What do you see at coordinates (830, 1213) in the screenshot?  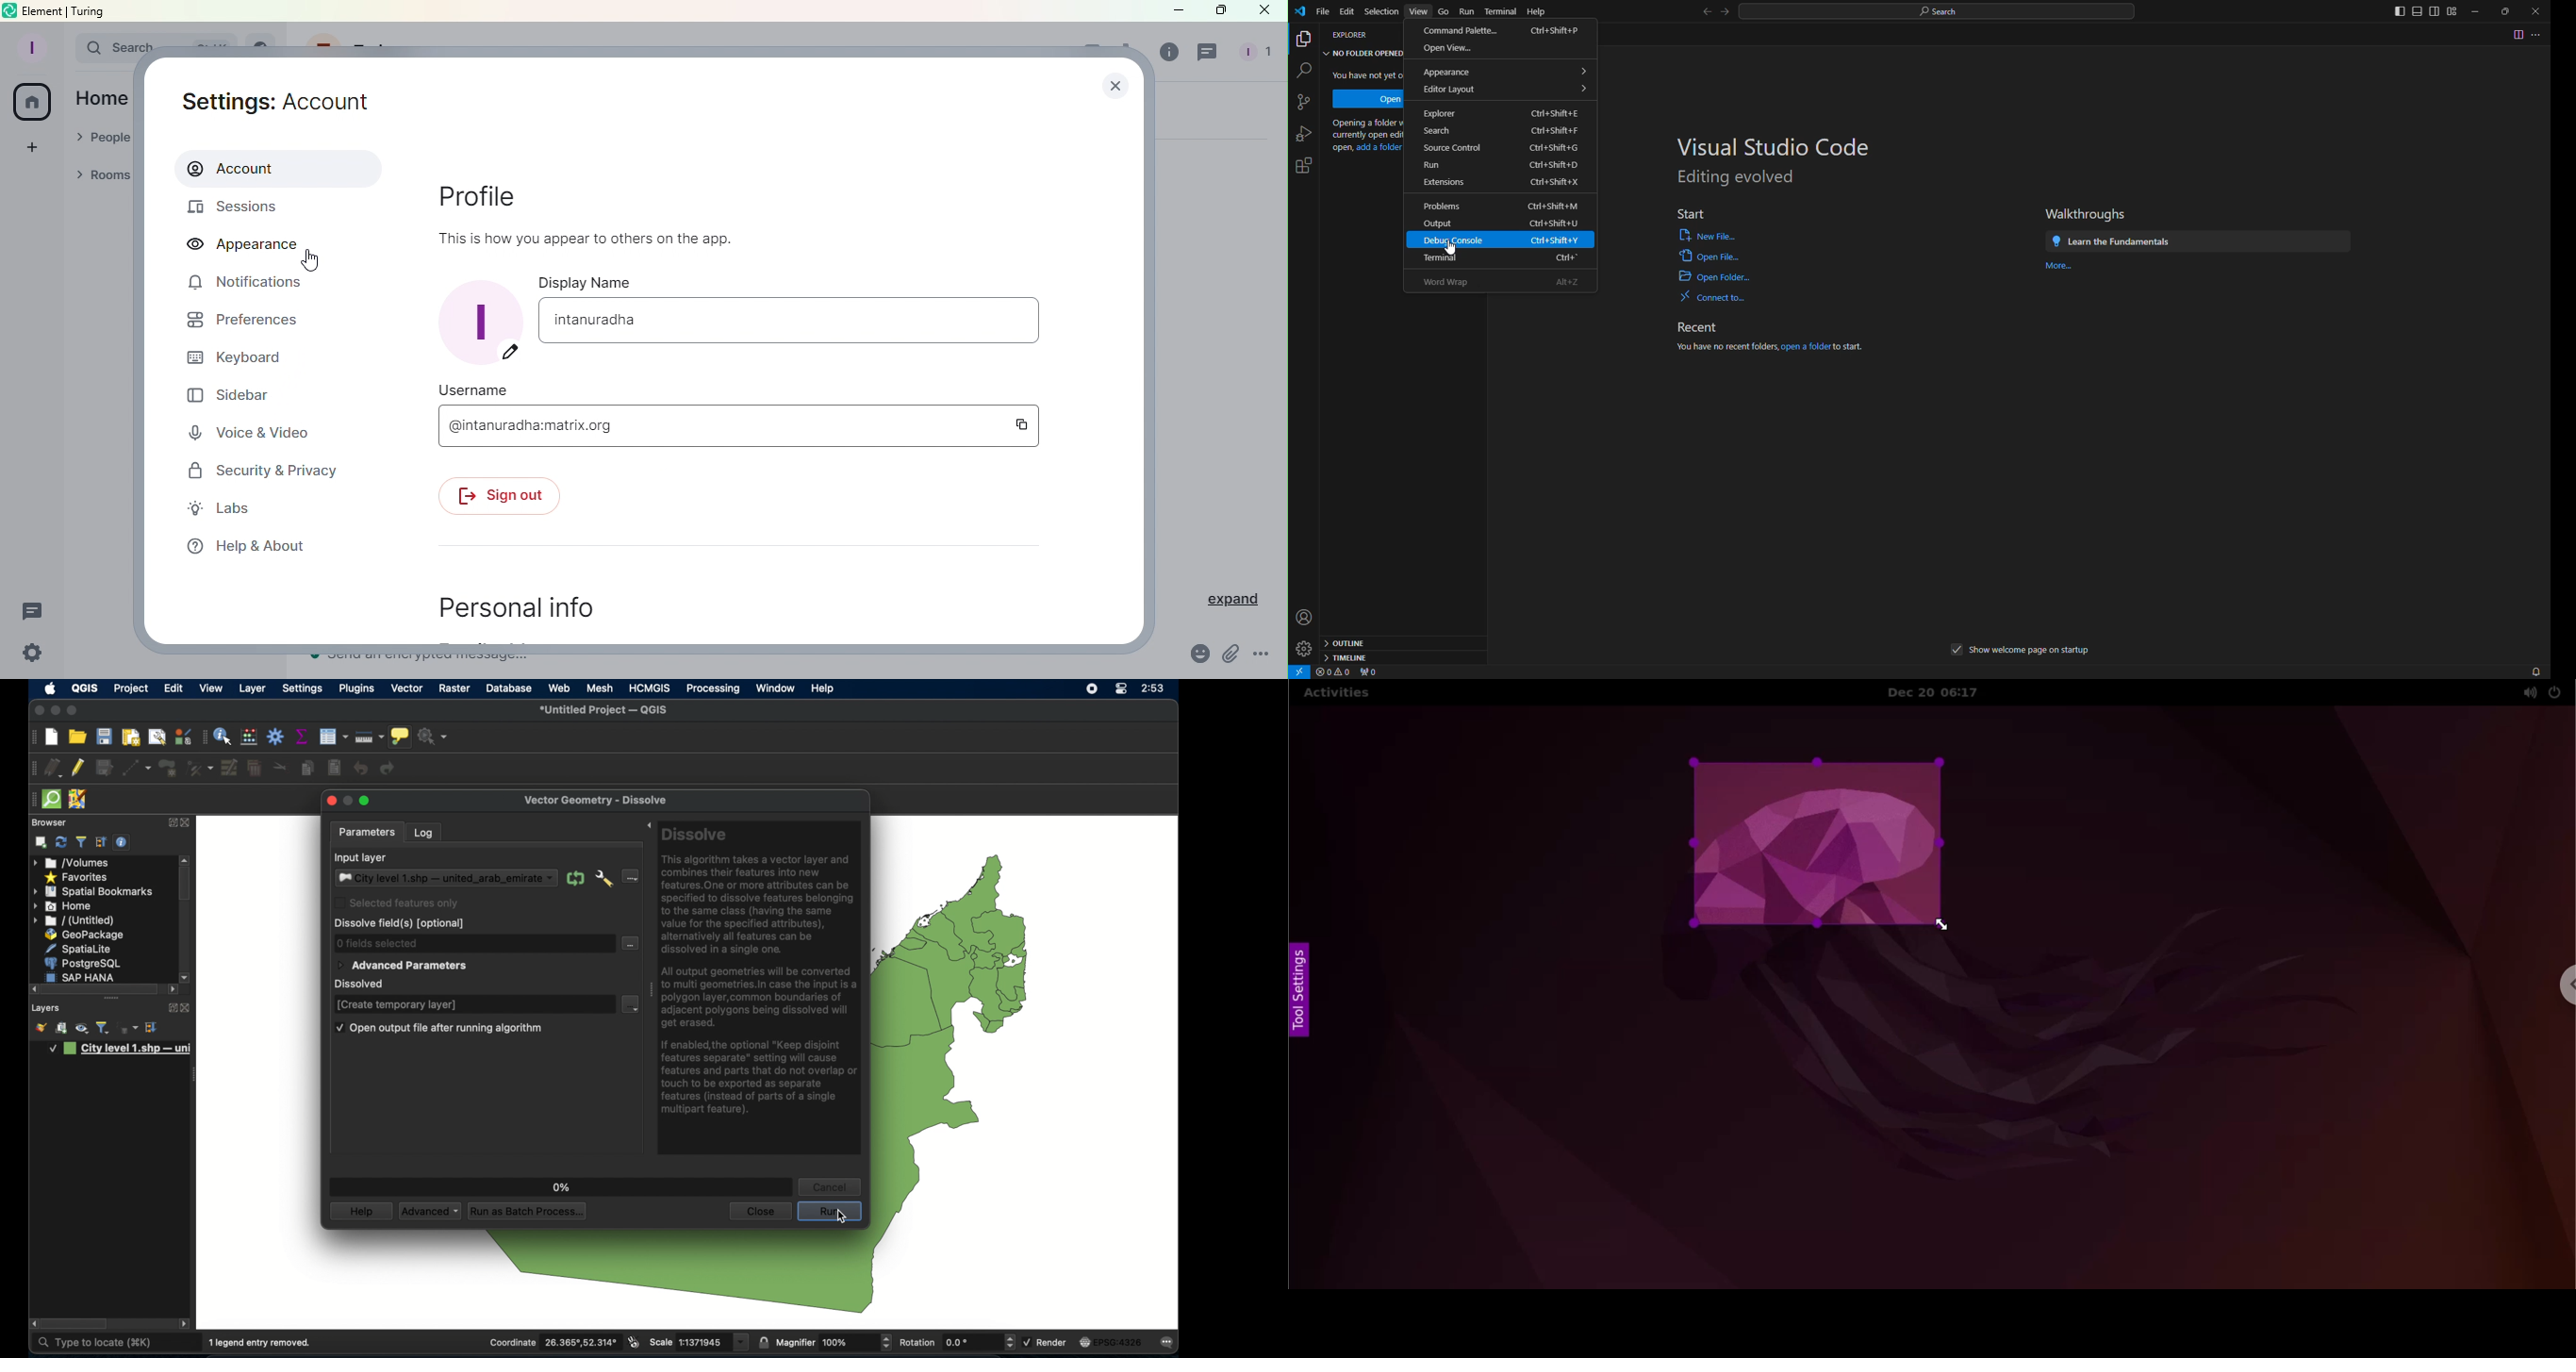 I see `run` at bounding box center [830, 1213].